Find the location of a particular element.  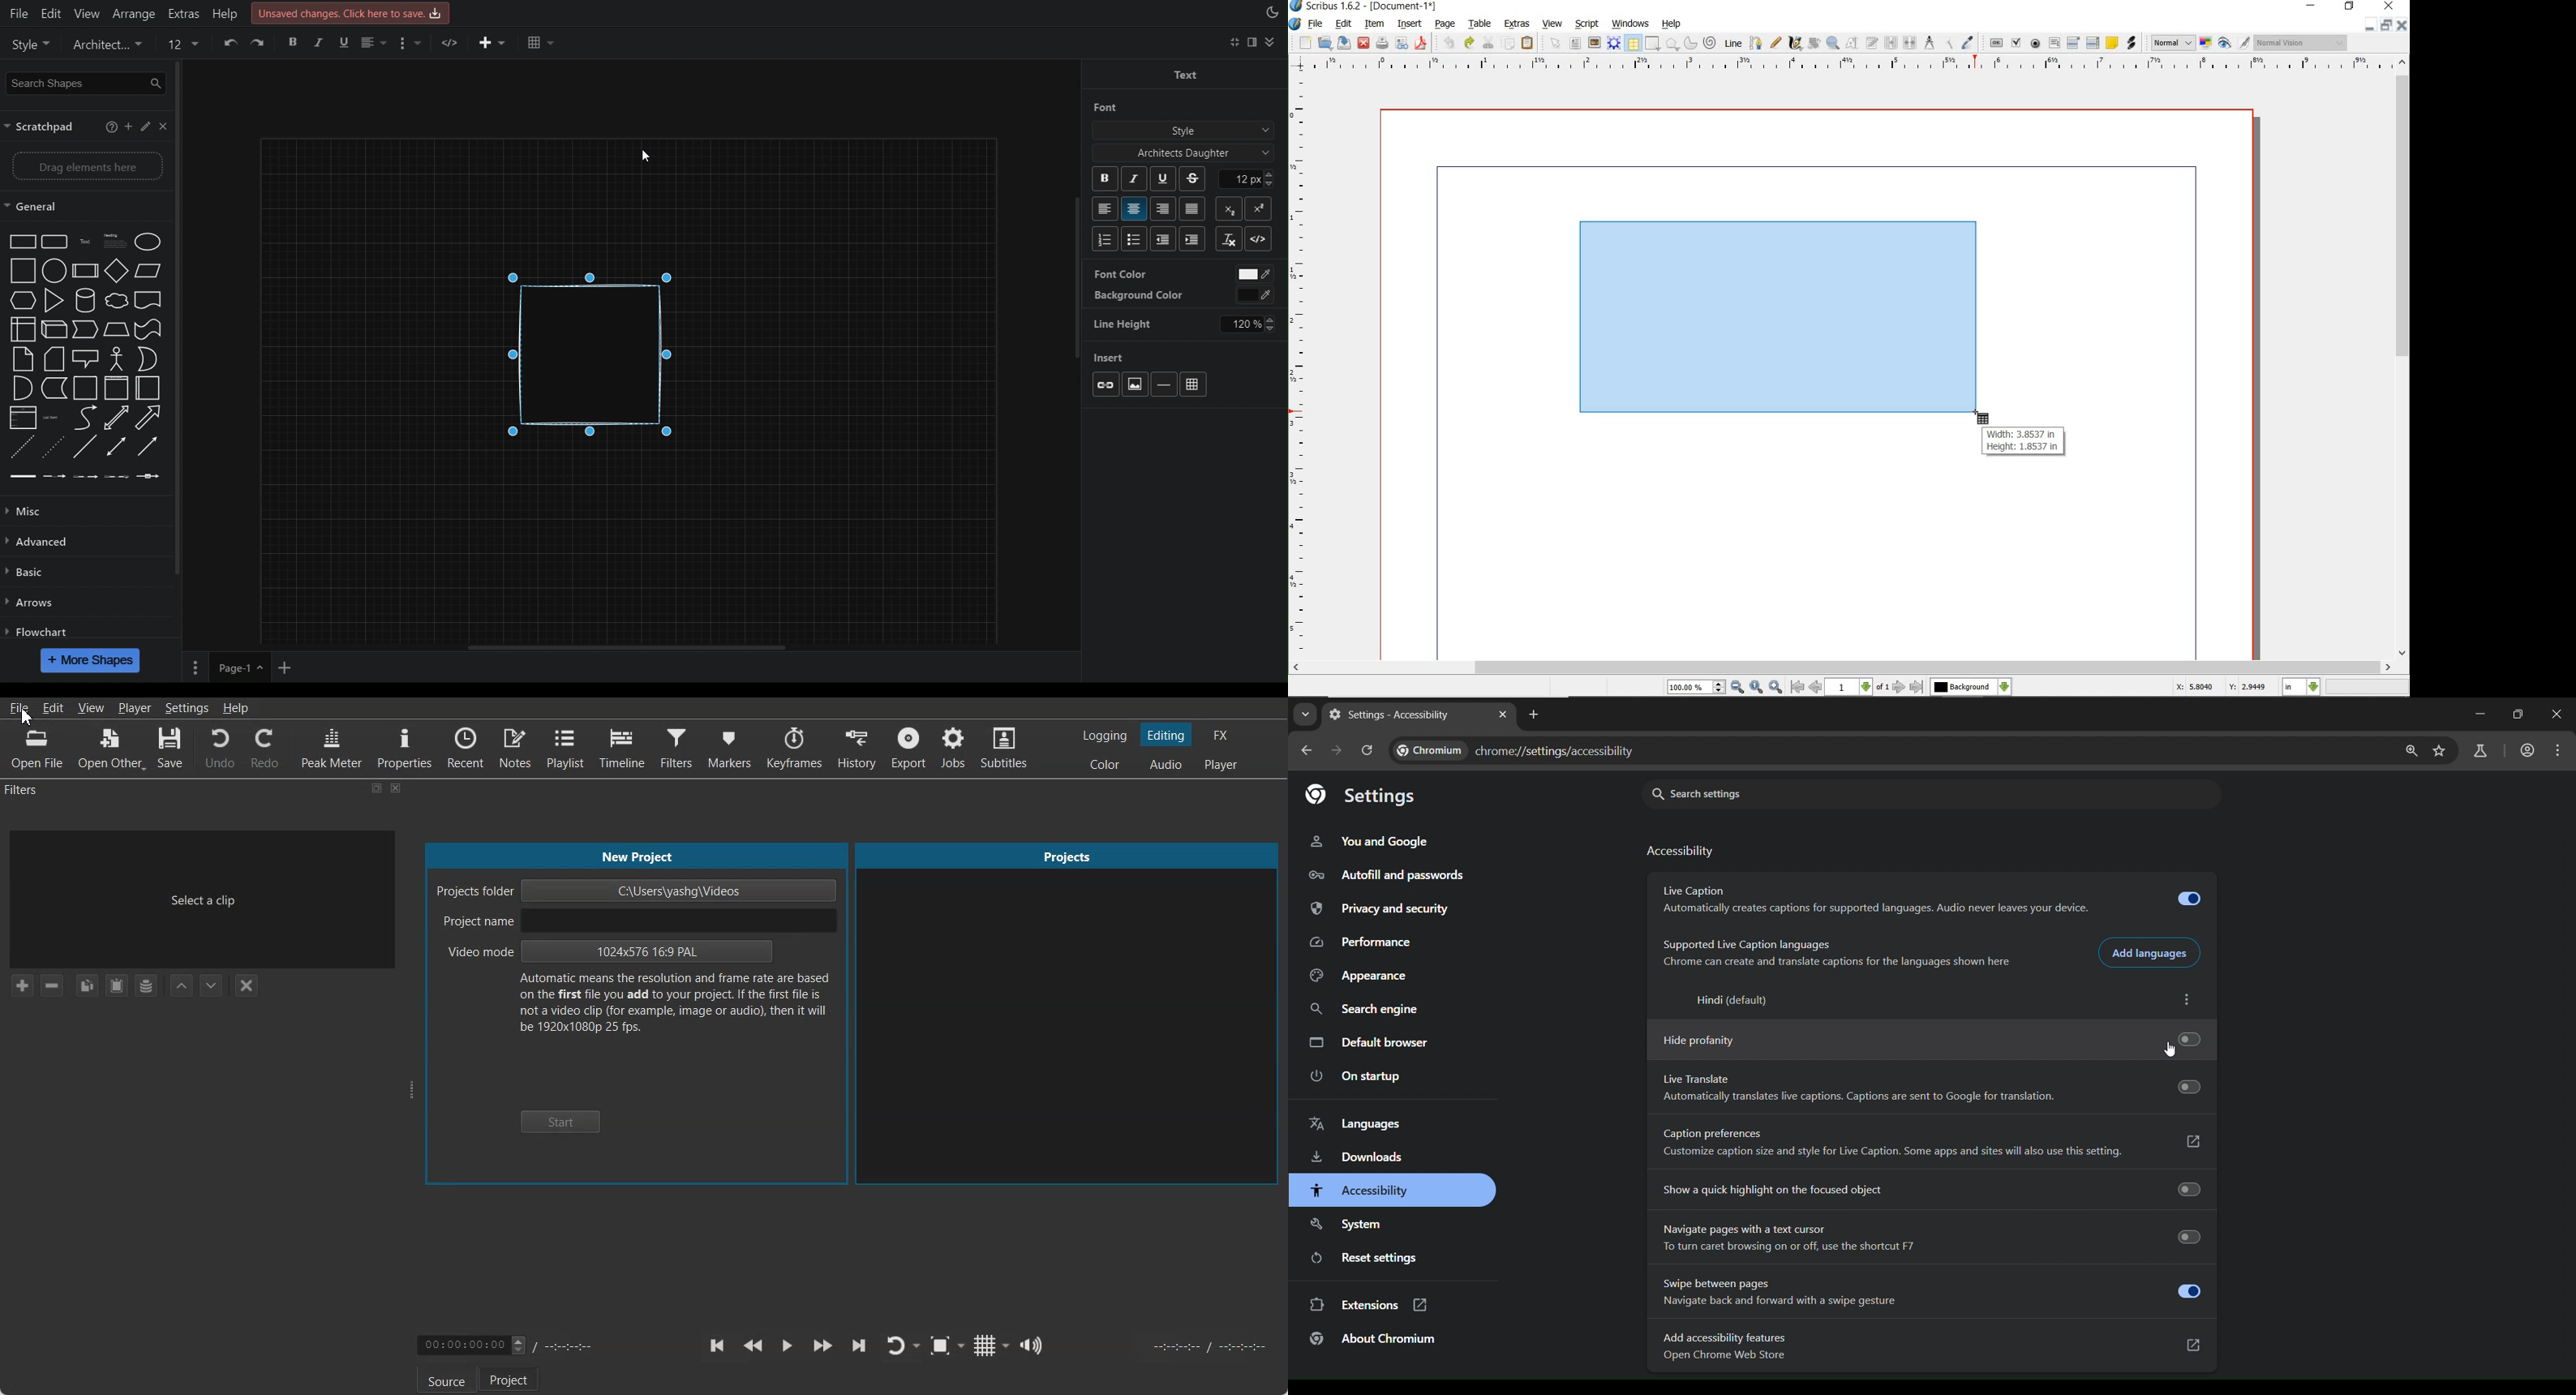

Add New Page is located at coordinates (290, 666).